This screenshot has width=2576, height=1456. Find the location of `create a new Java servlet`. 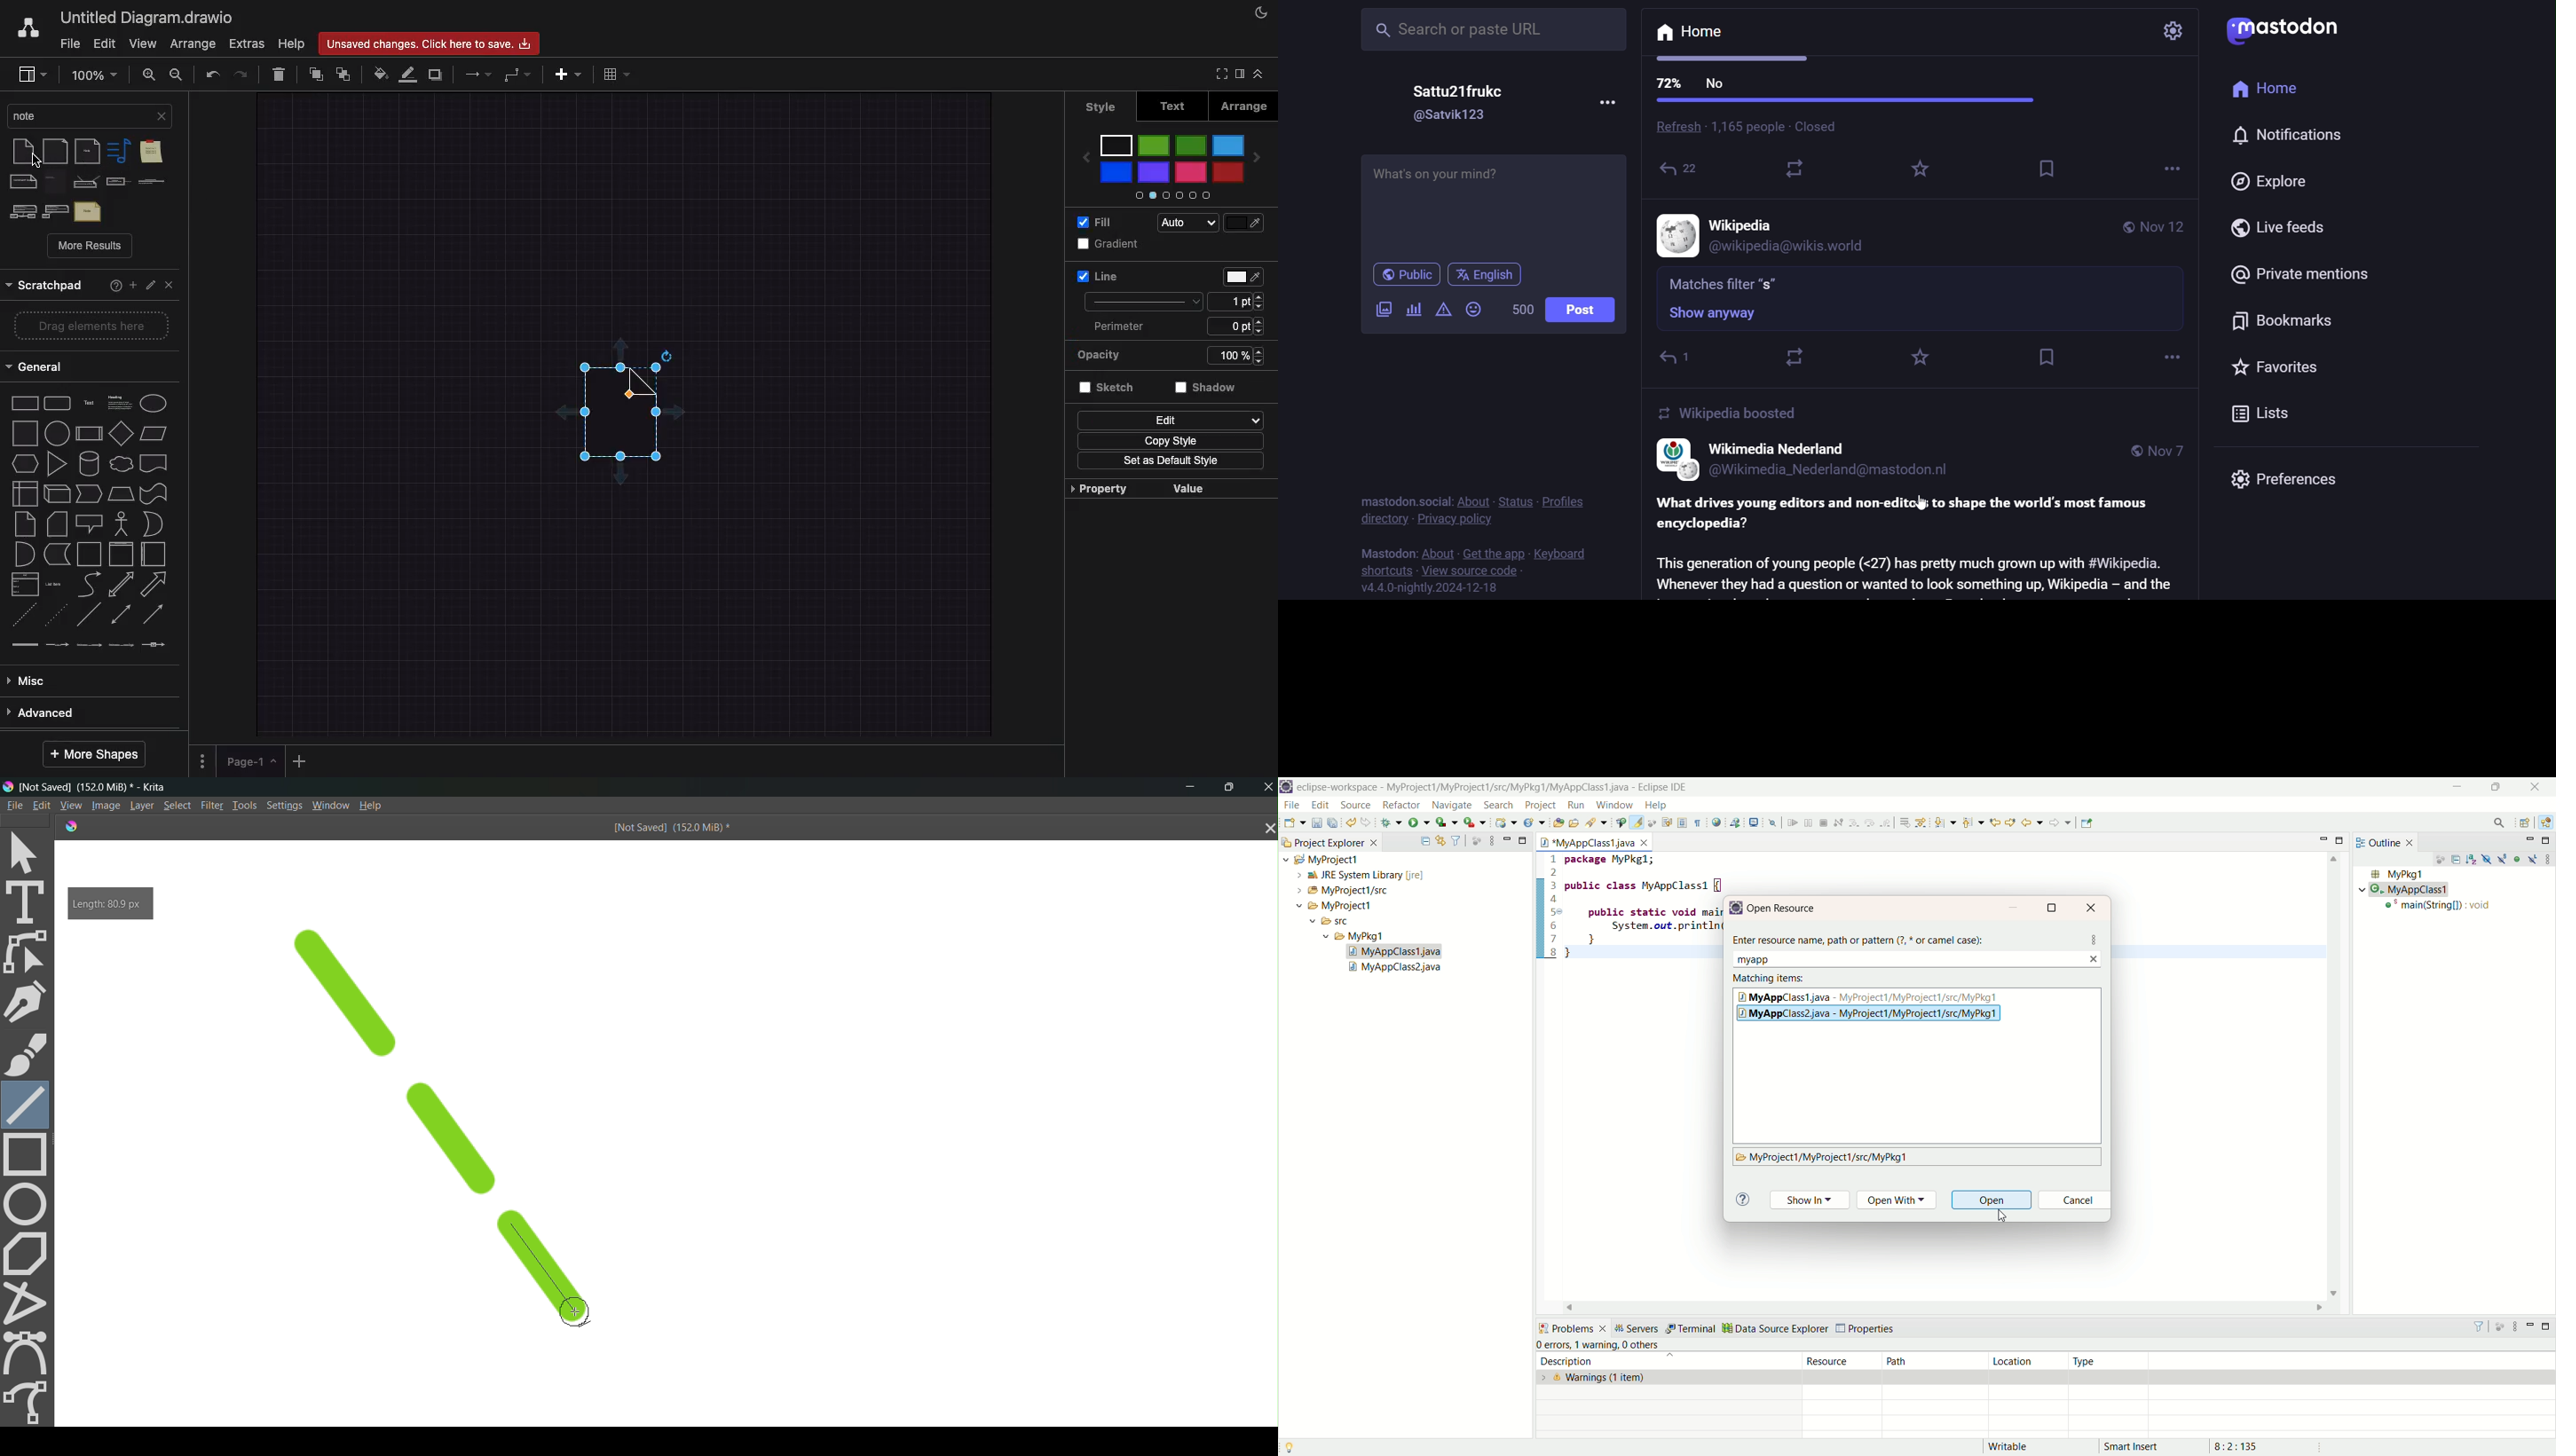

create a new Java servlet is located at coordinates (1534, 824).